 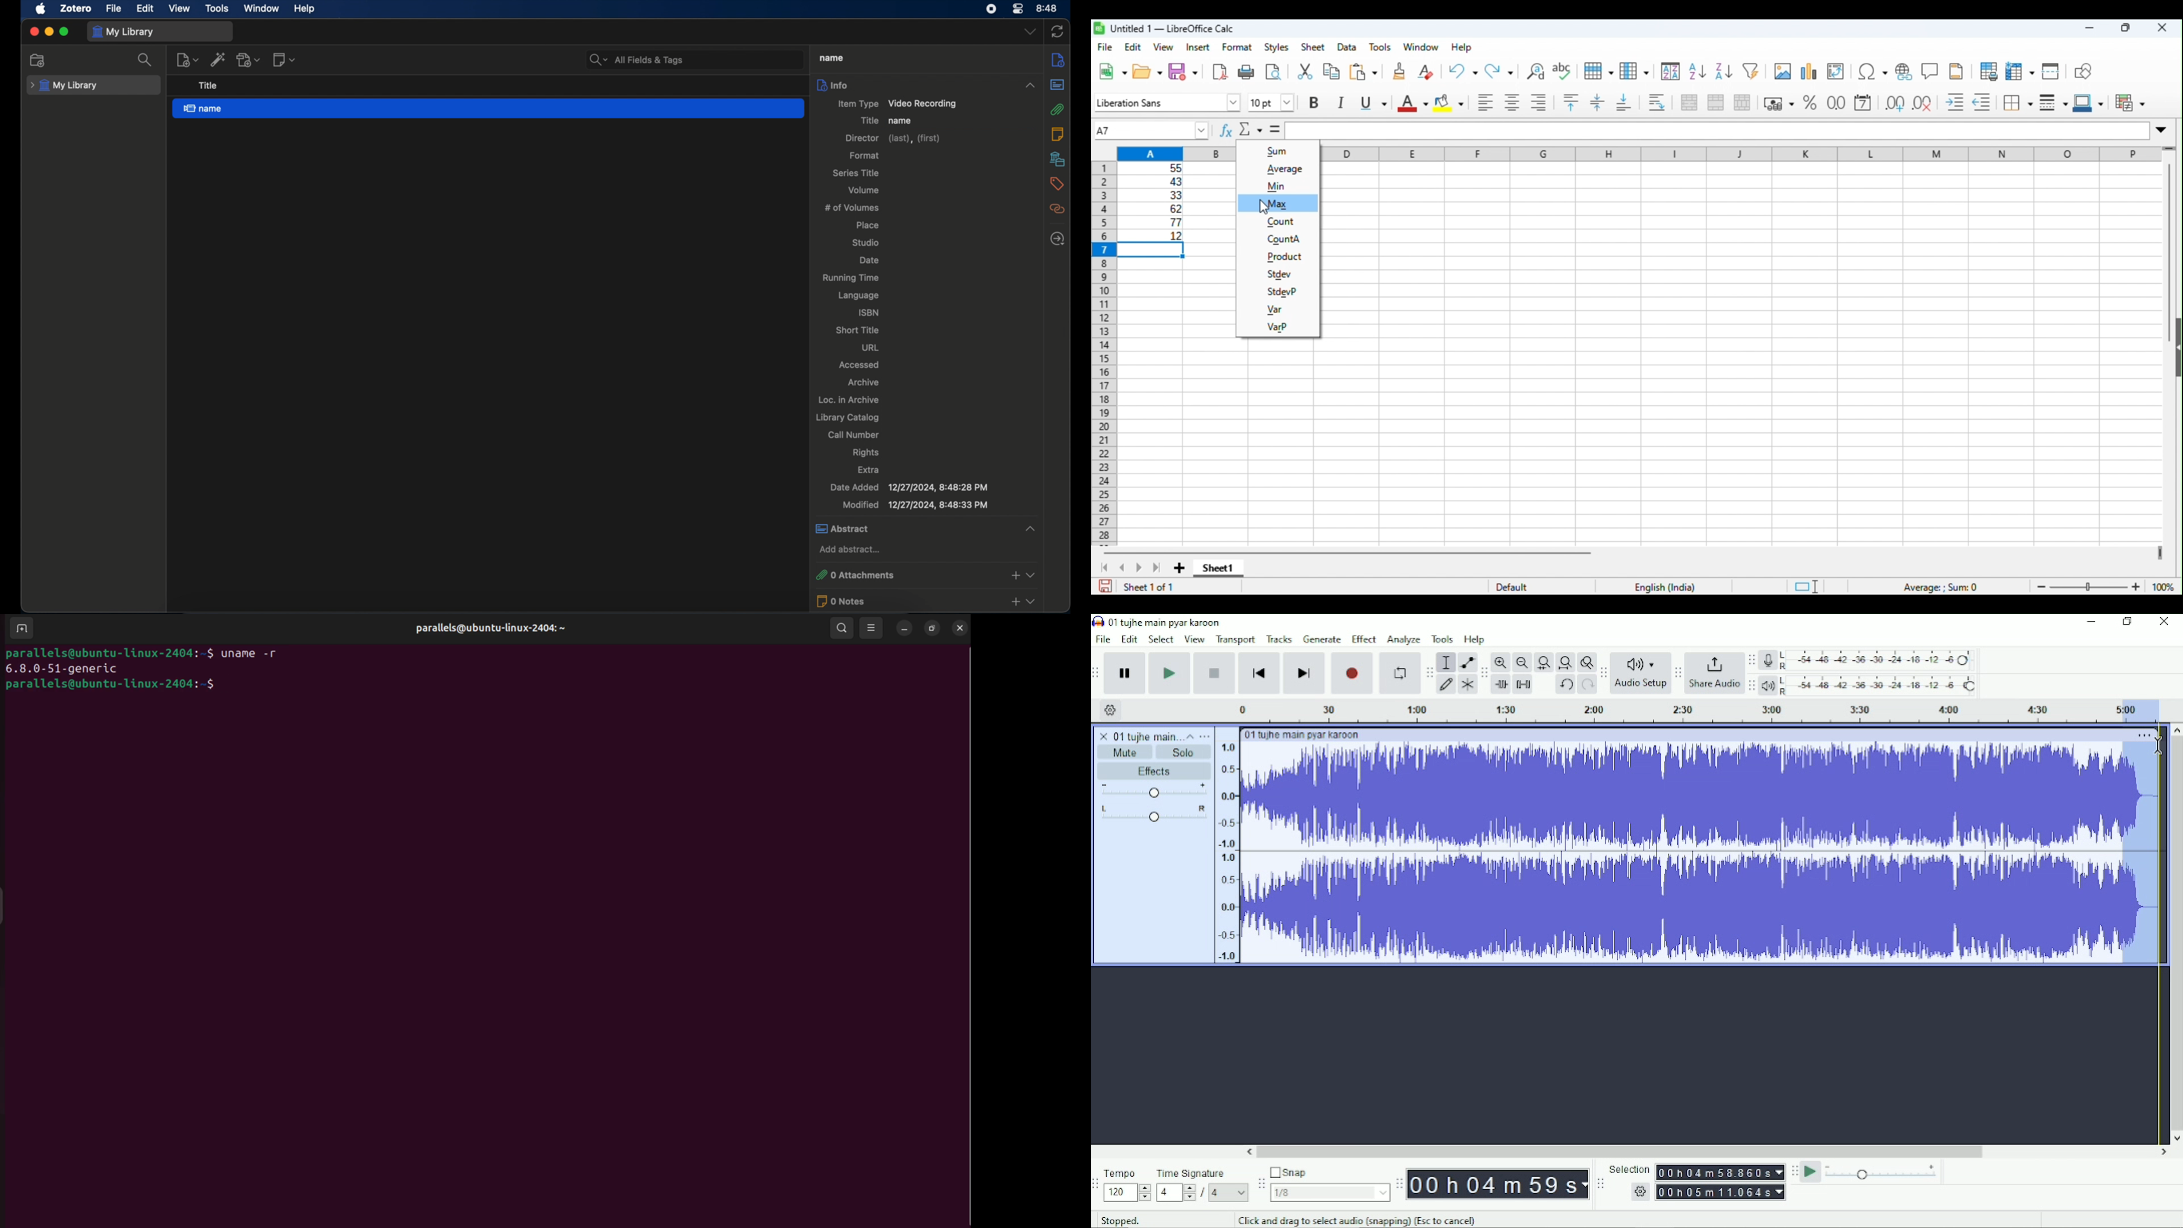 What do you see at coordinates (1183, 72) in the screenshot?
I see `save` at bounding box center [1183, 72].